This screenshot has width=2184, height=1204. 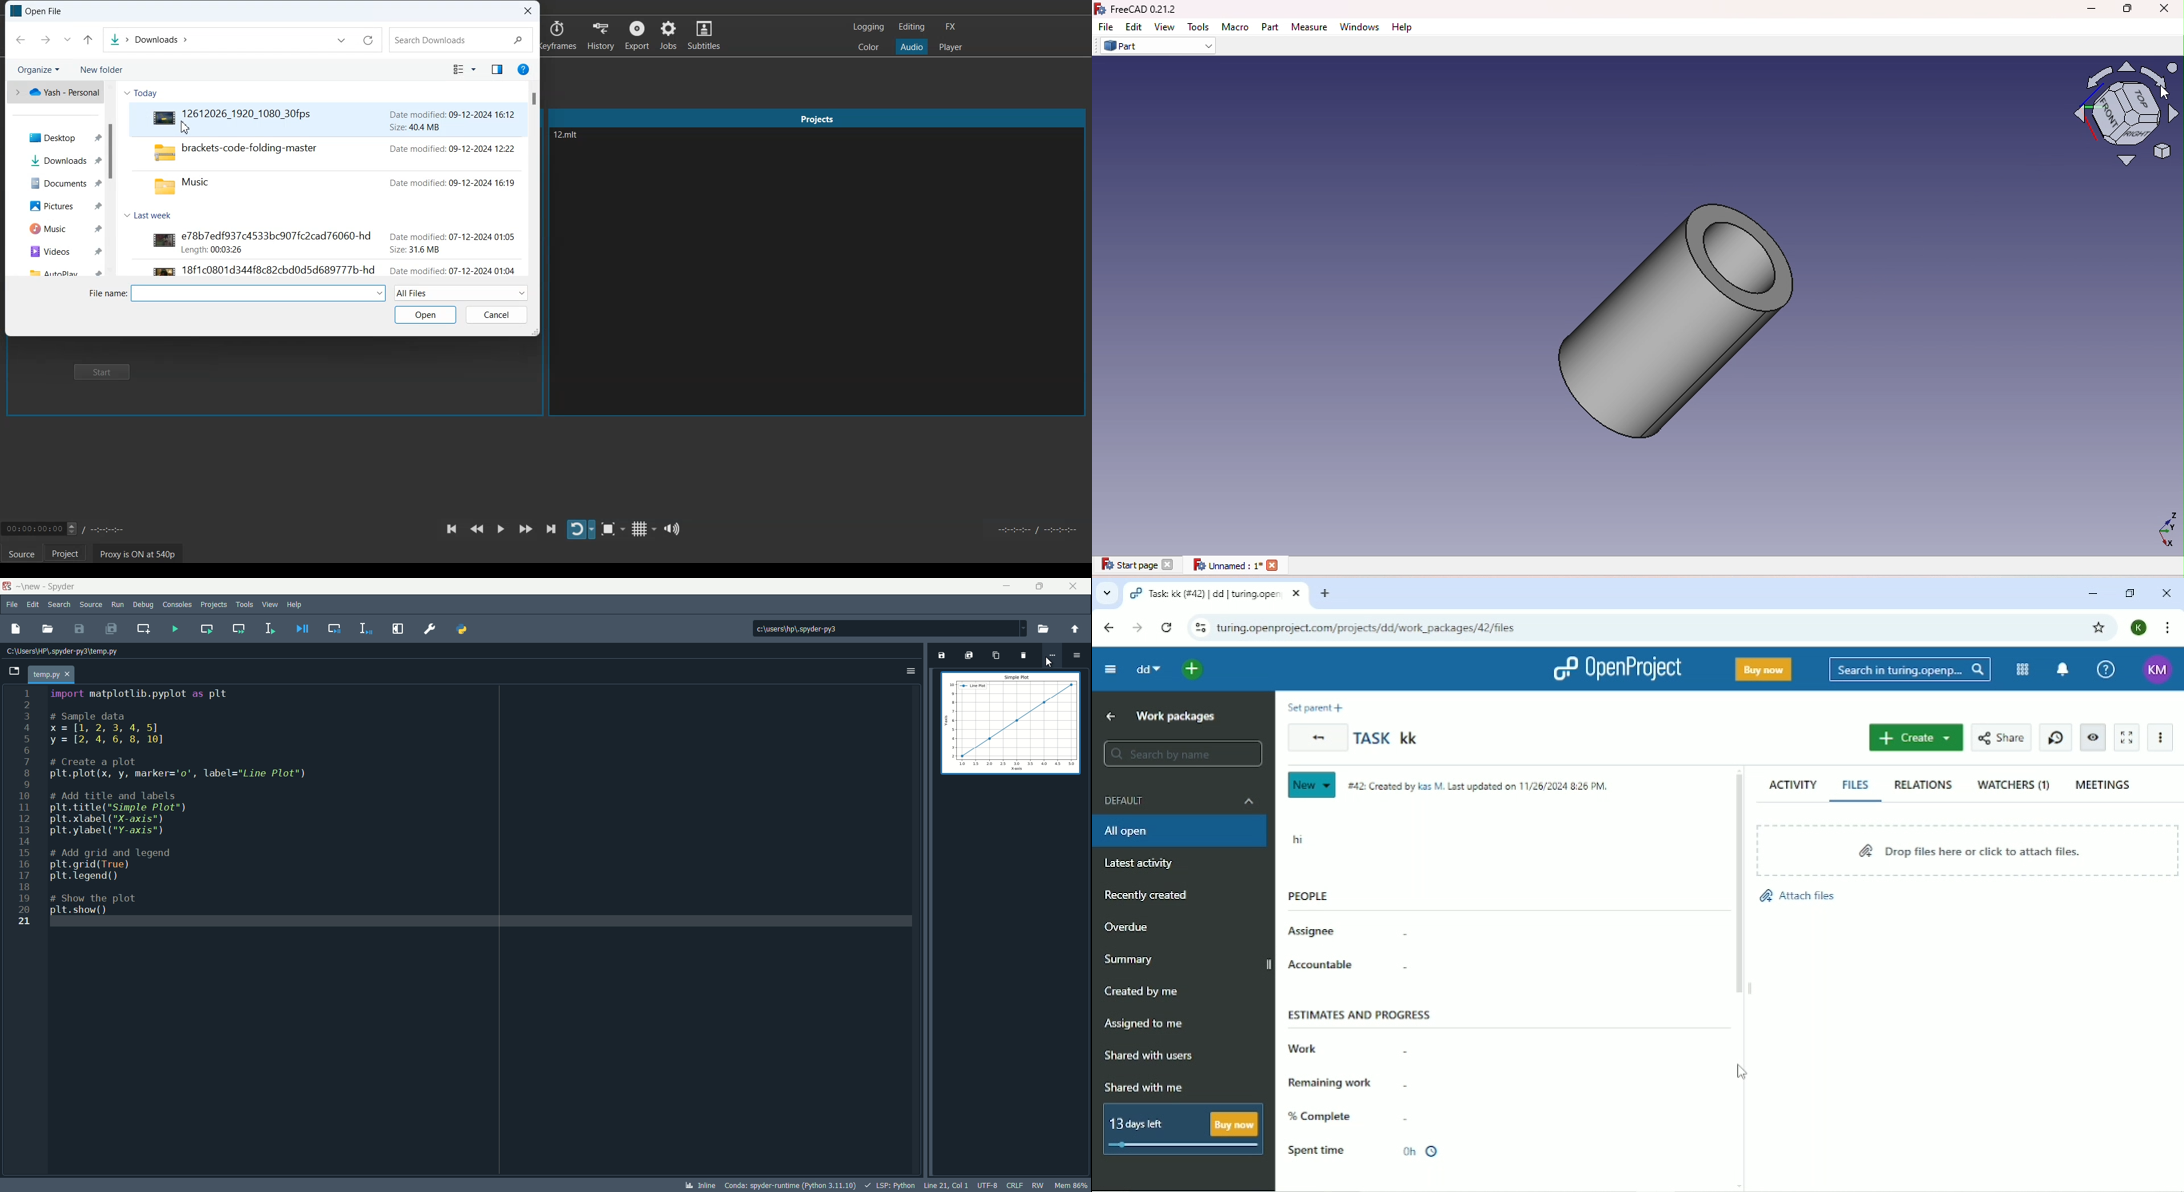 What do you see at coordinates (450, 528) in the screenshot?
I see `Skip to the previous point` at bounding box center [450, 528].